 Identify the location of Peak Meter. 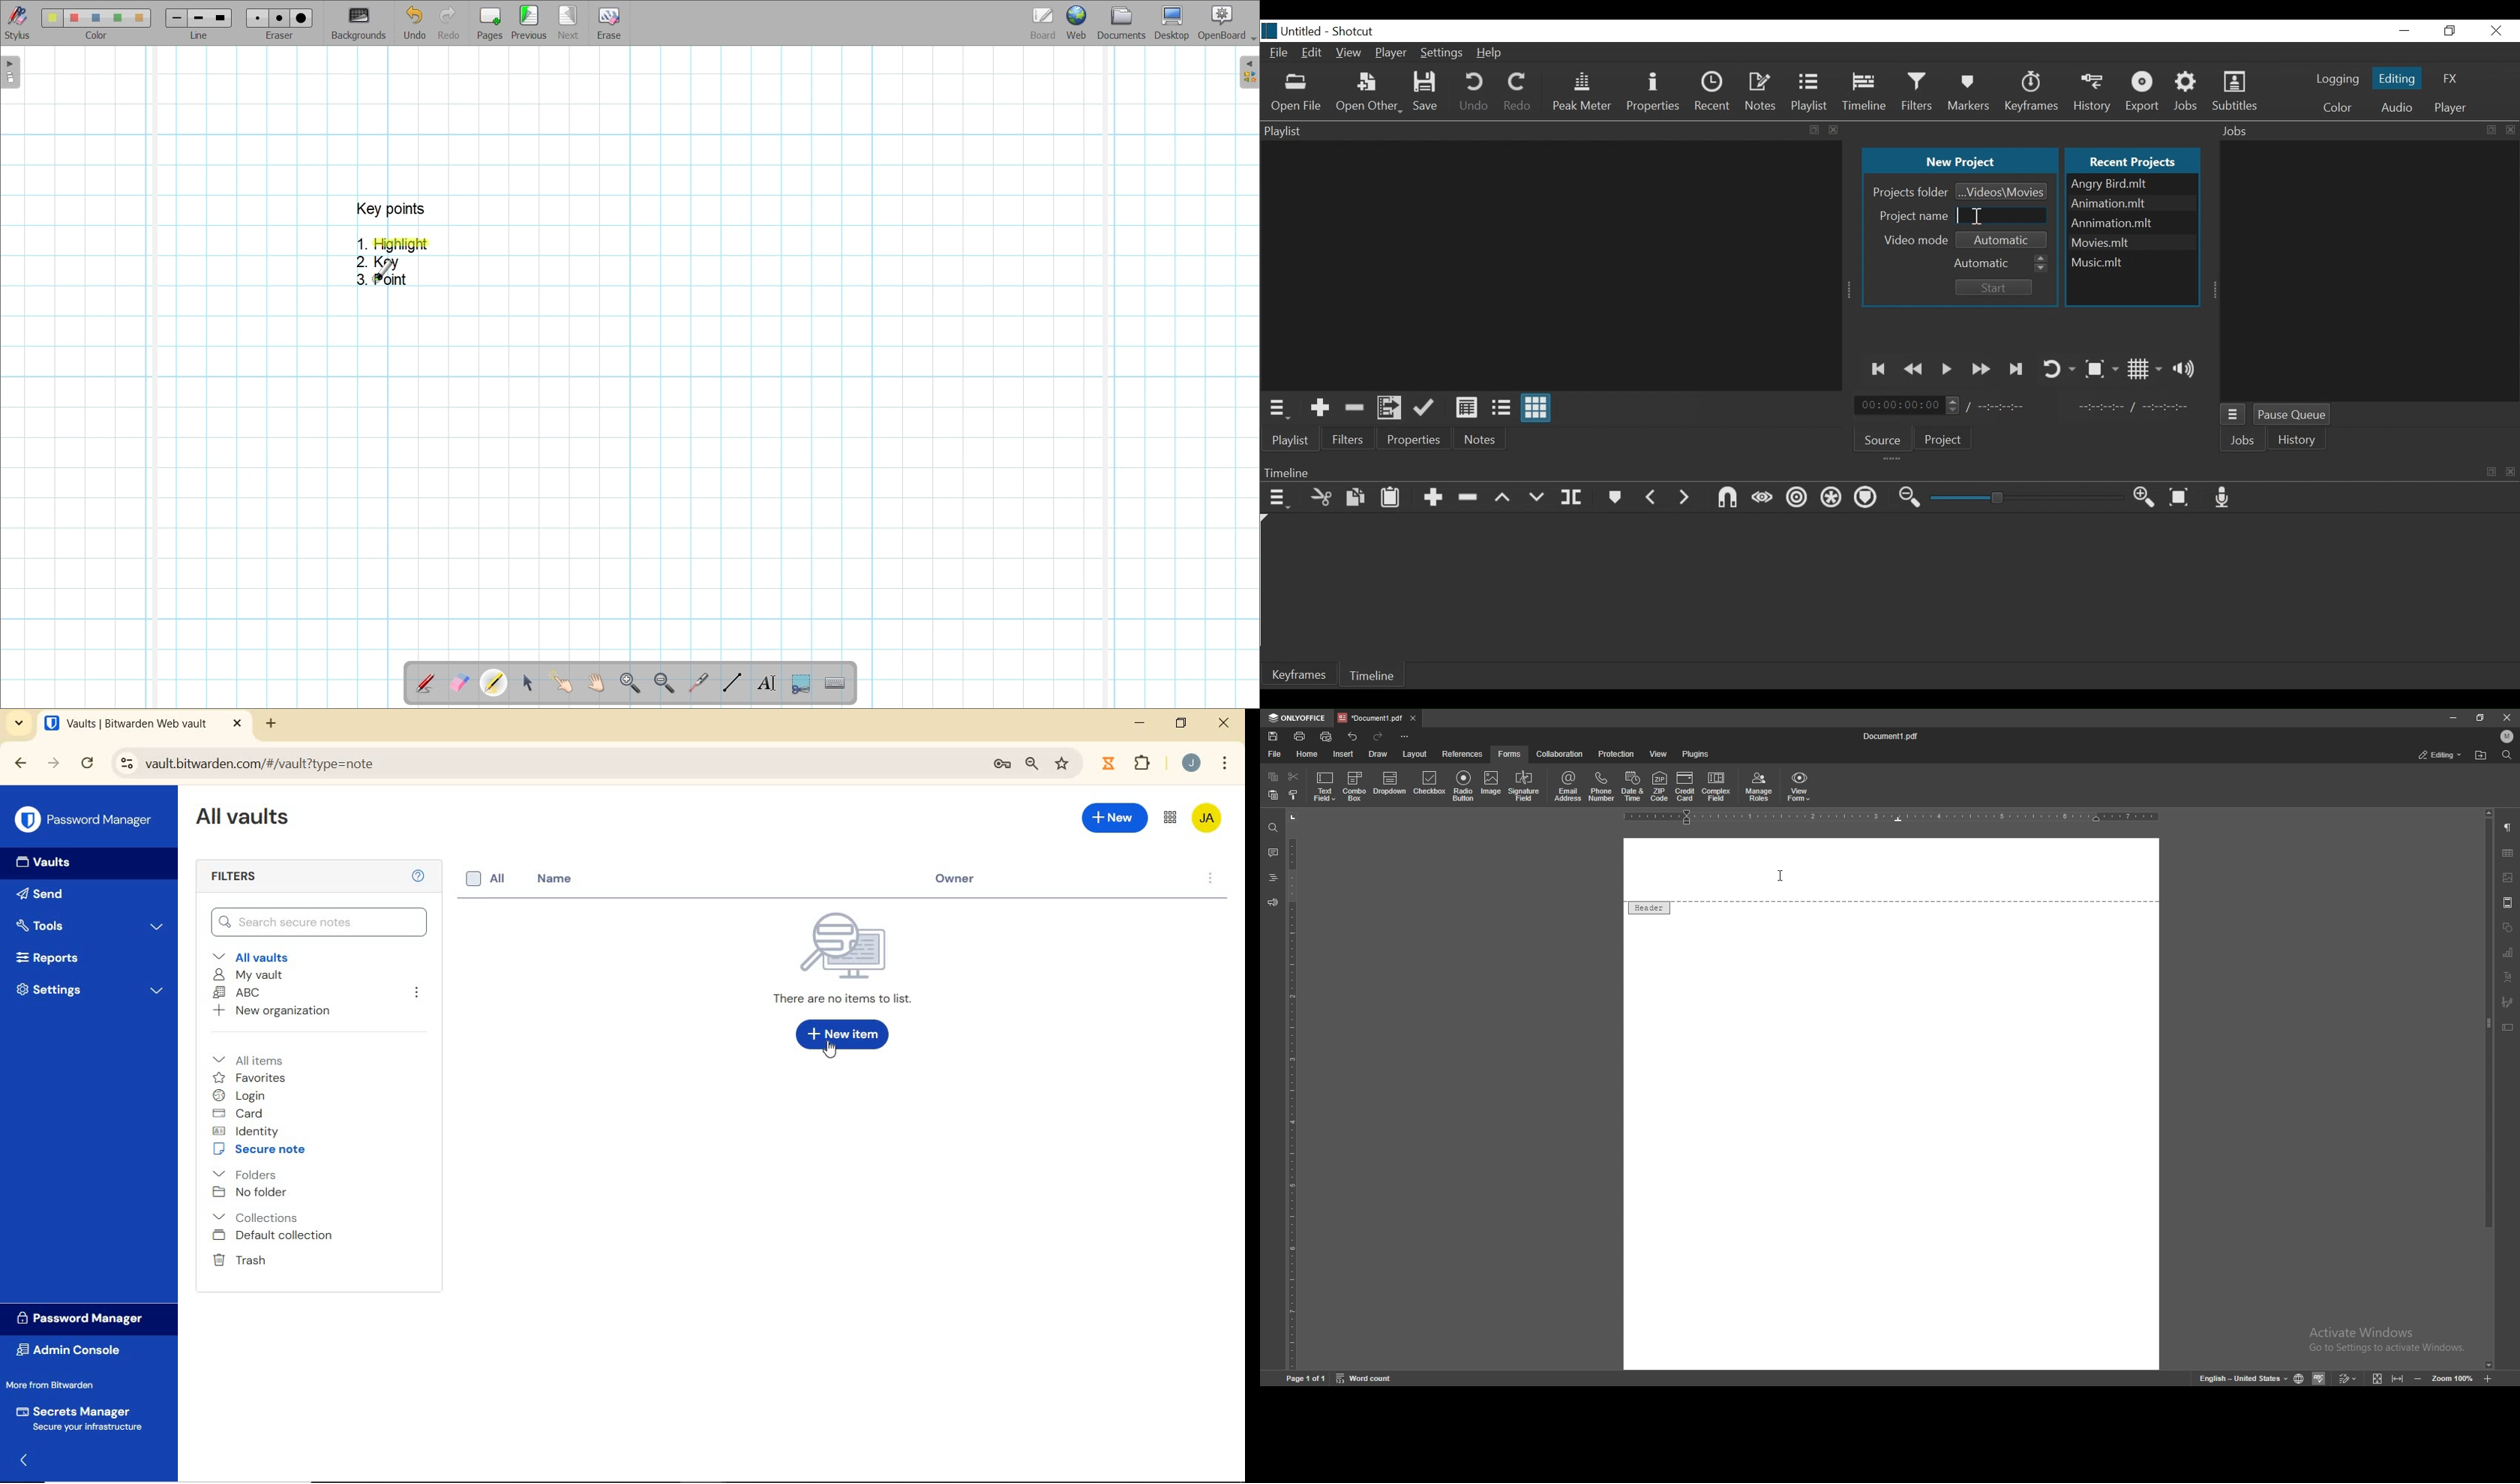
(1582, 92).